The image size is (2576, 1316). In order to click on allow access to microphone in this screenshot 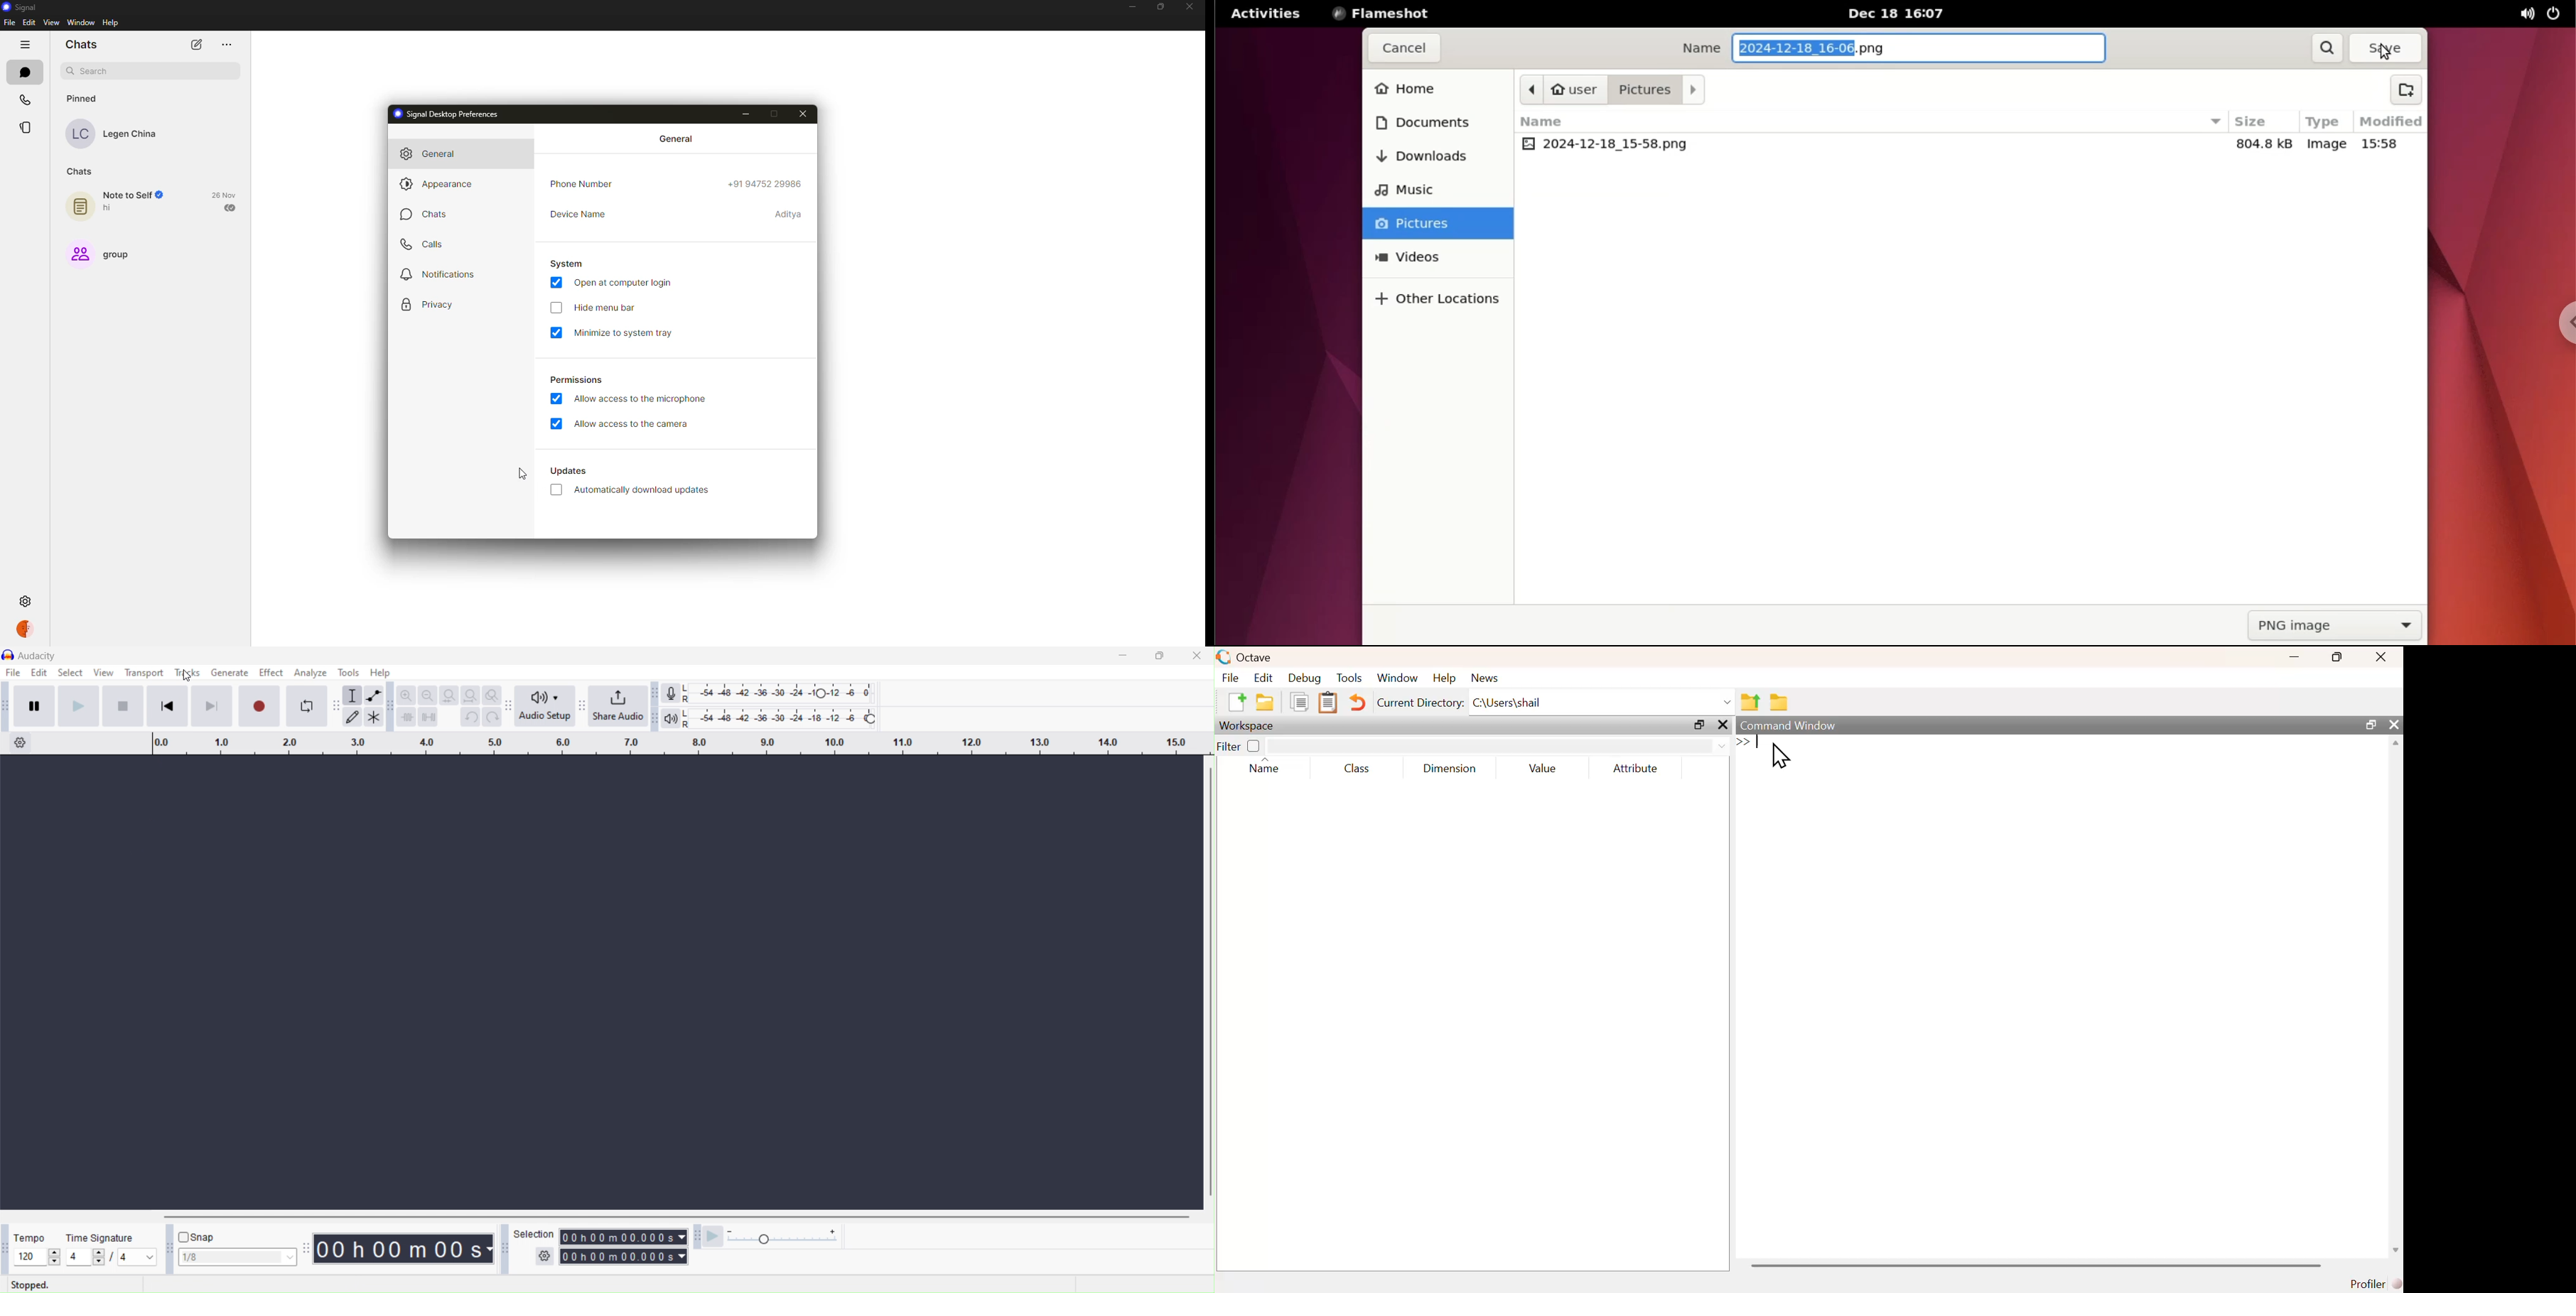, I will do `click(640, 399)`.